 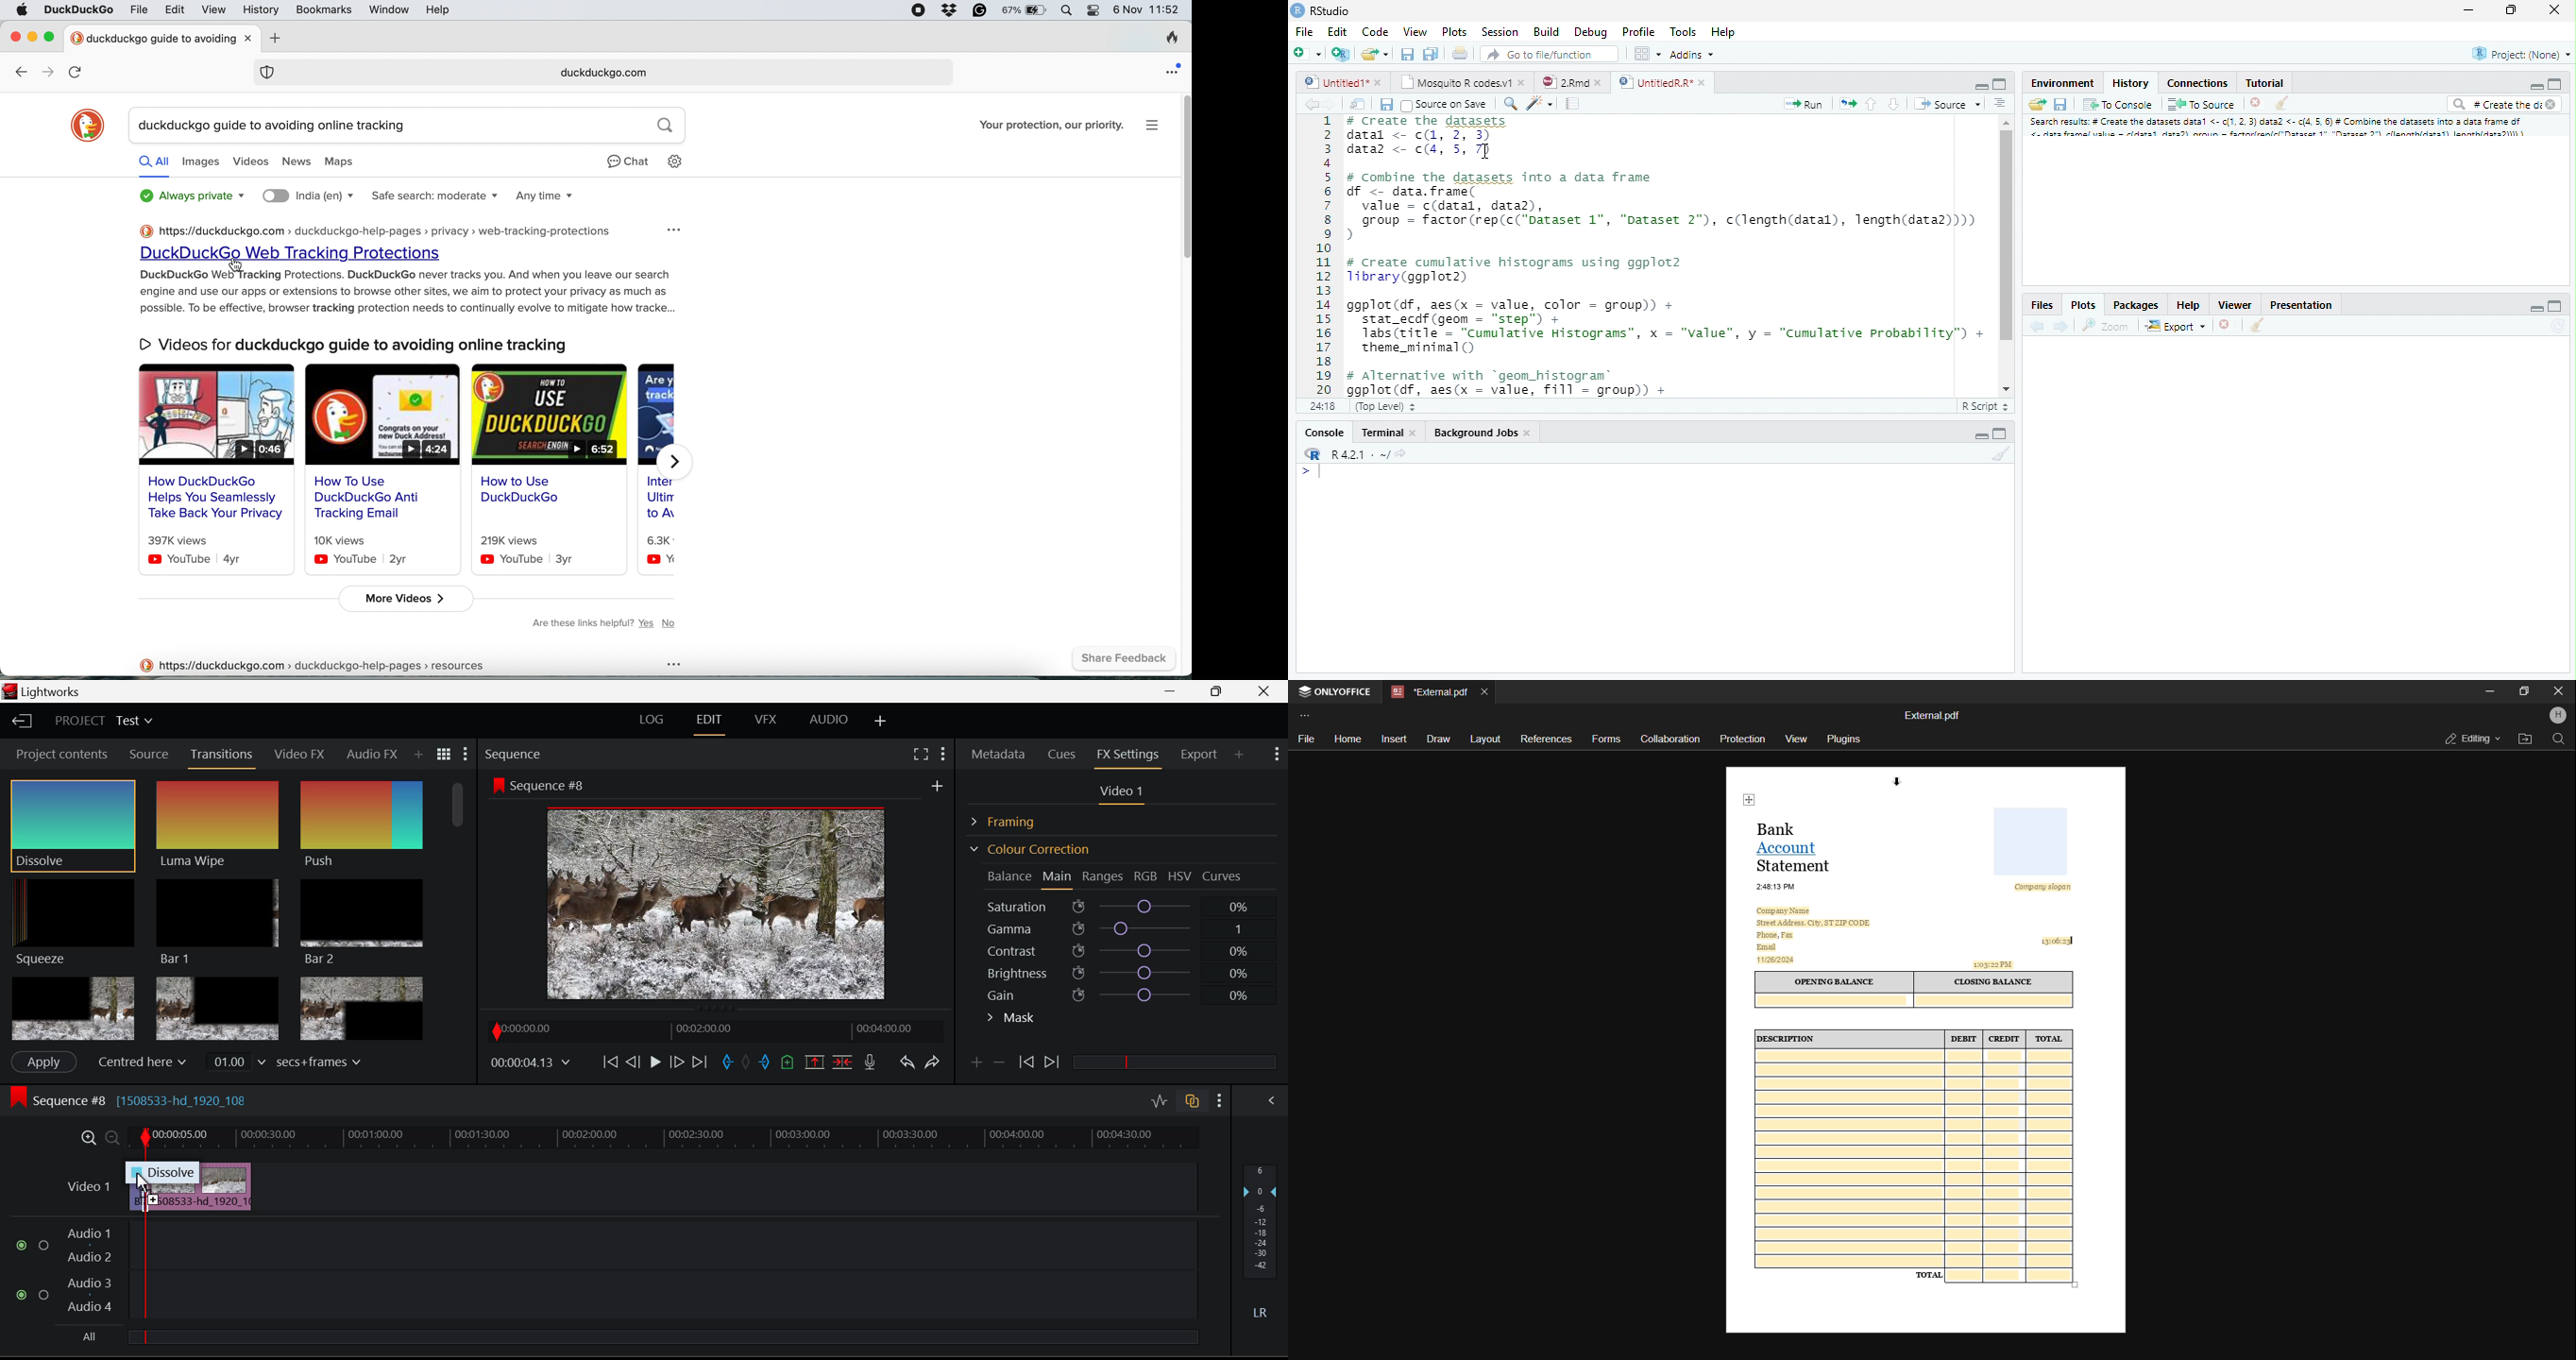 What do you see at coordinates (2471, 10) in the screenshot?
I see `Minimize` at bounding box center [2471, 10].